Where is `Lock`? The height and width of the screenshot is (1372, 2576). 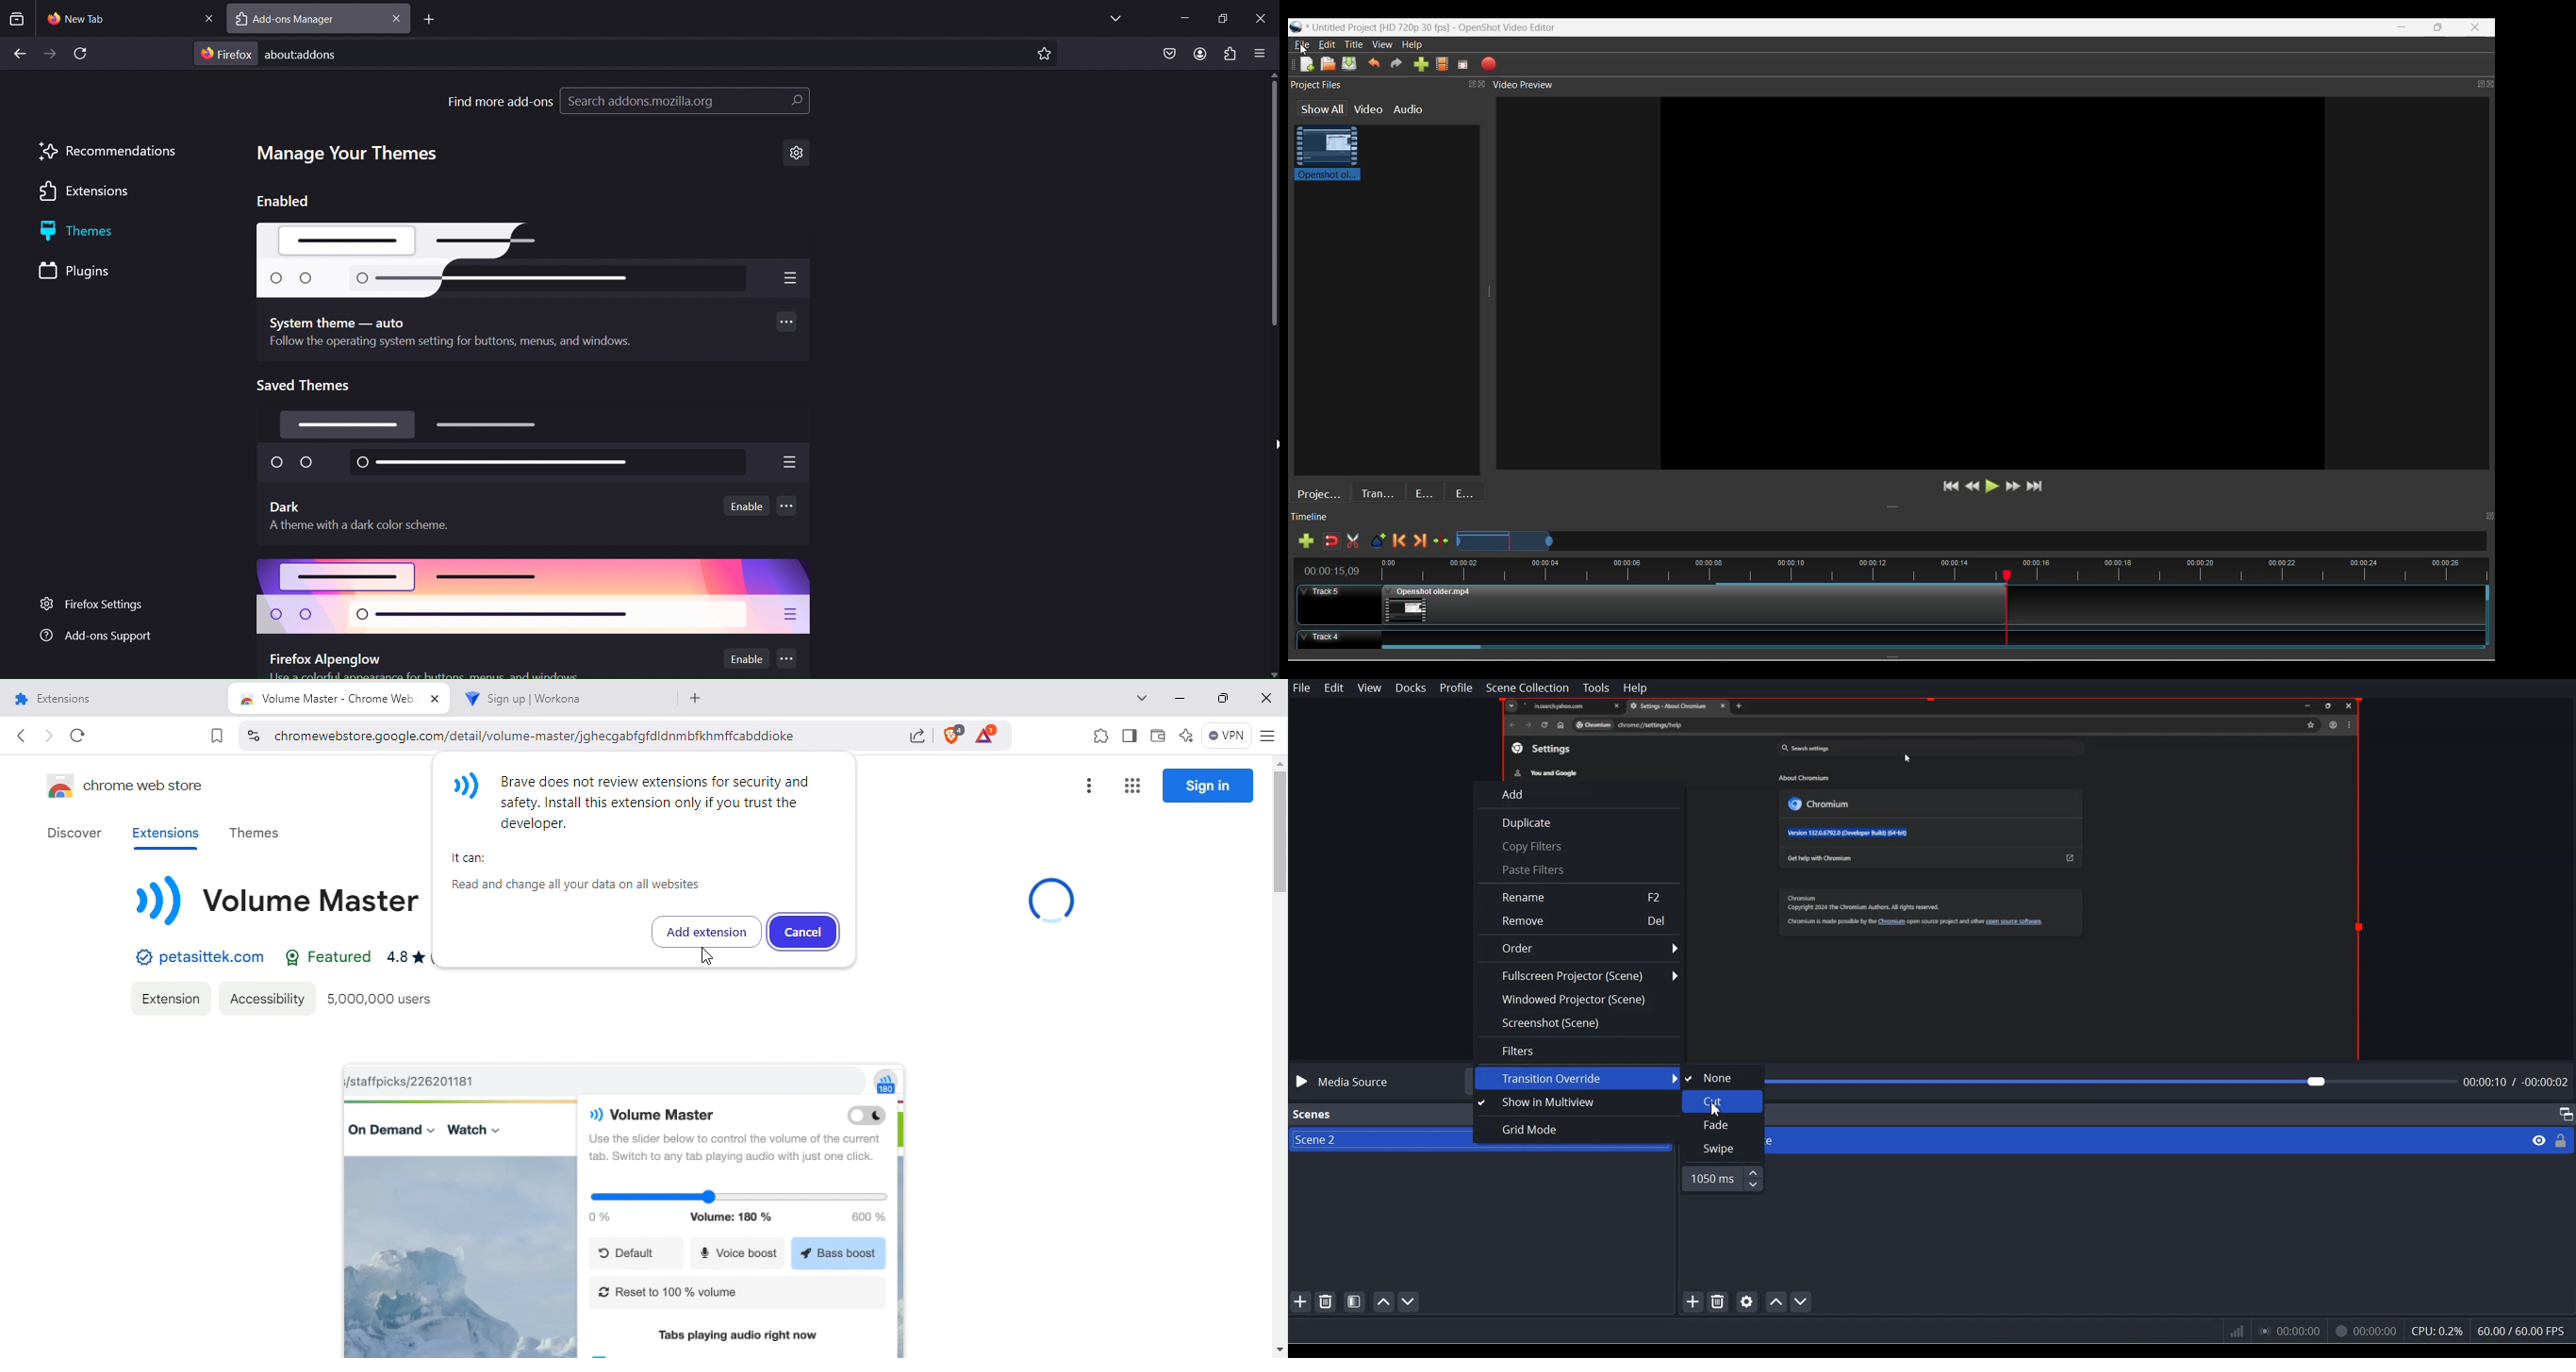 Lock is located at coordinates (2562, 1140).